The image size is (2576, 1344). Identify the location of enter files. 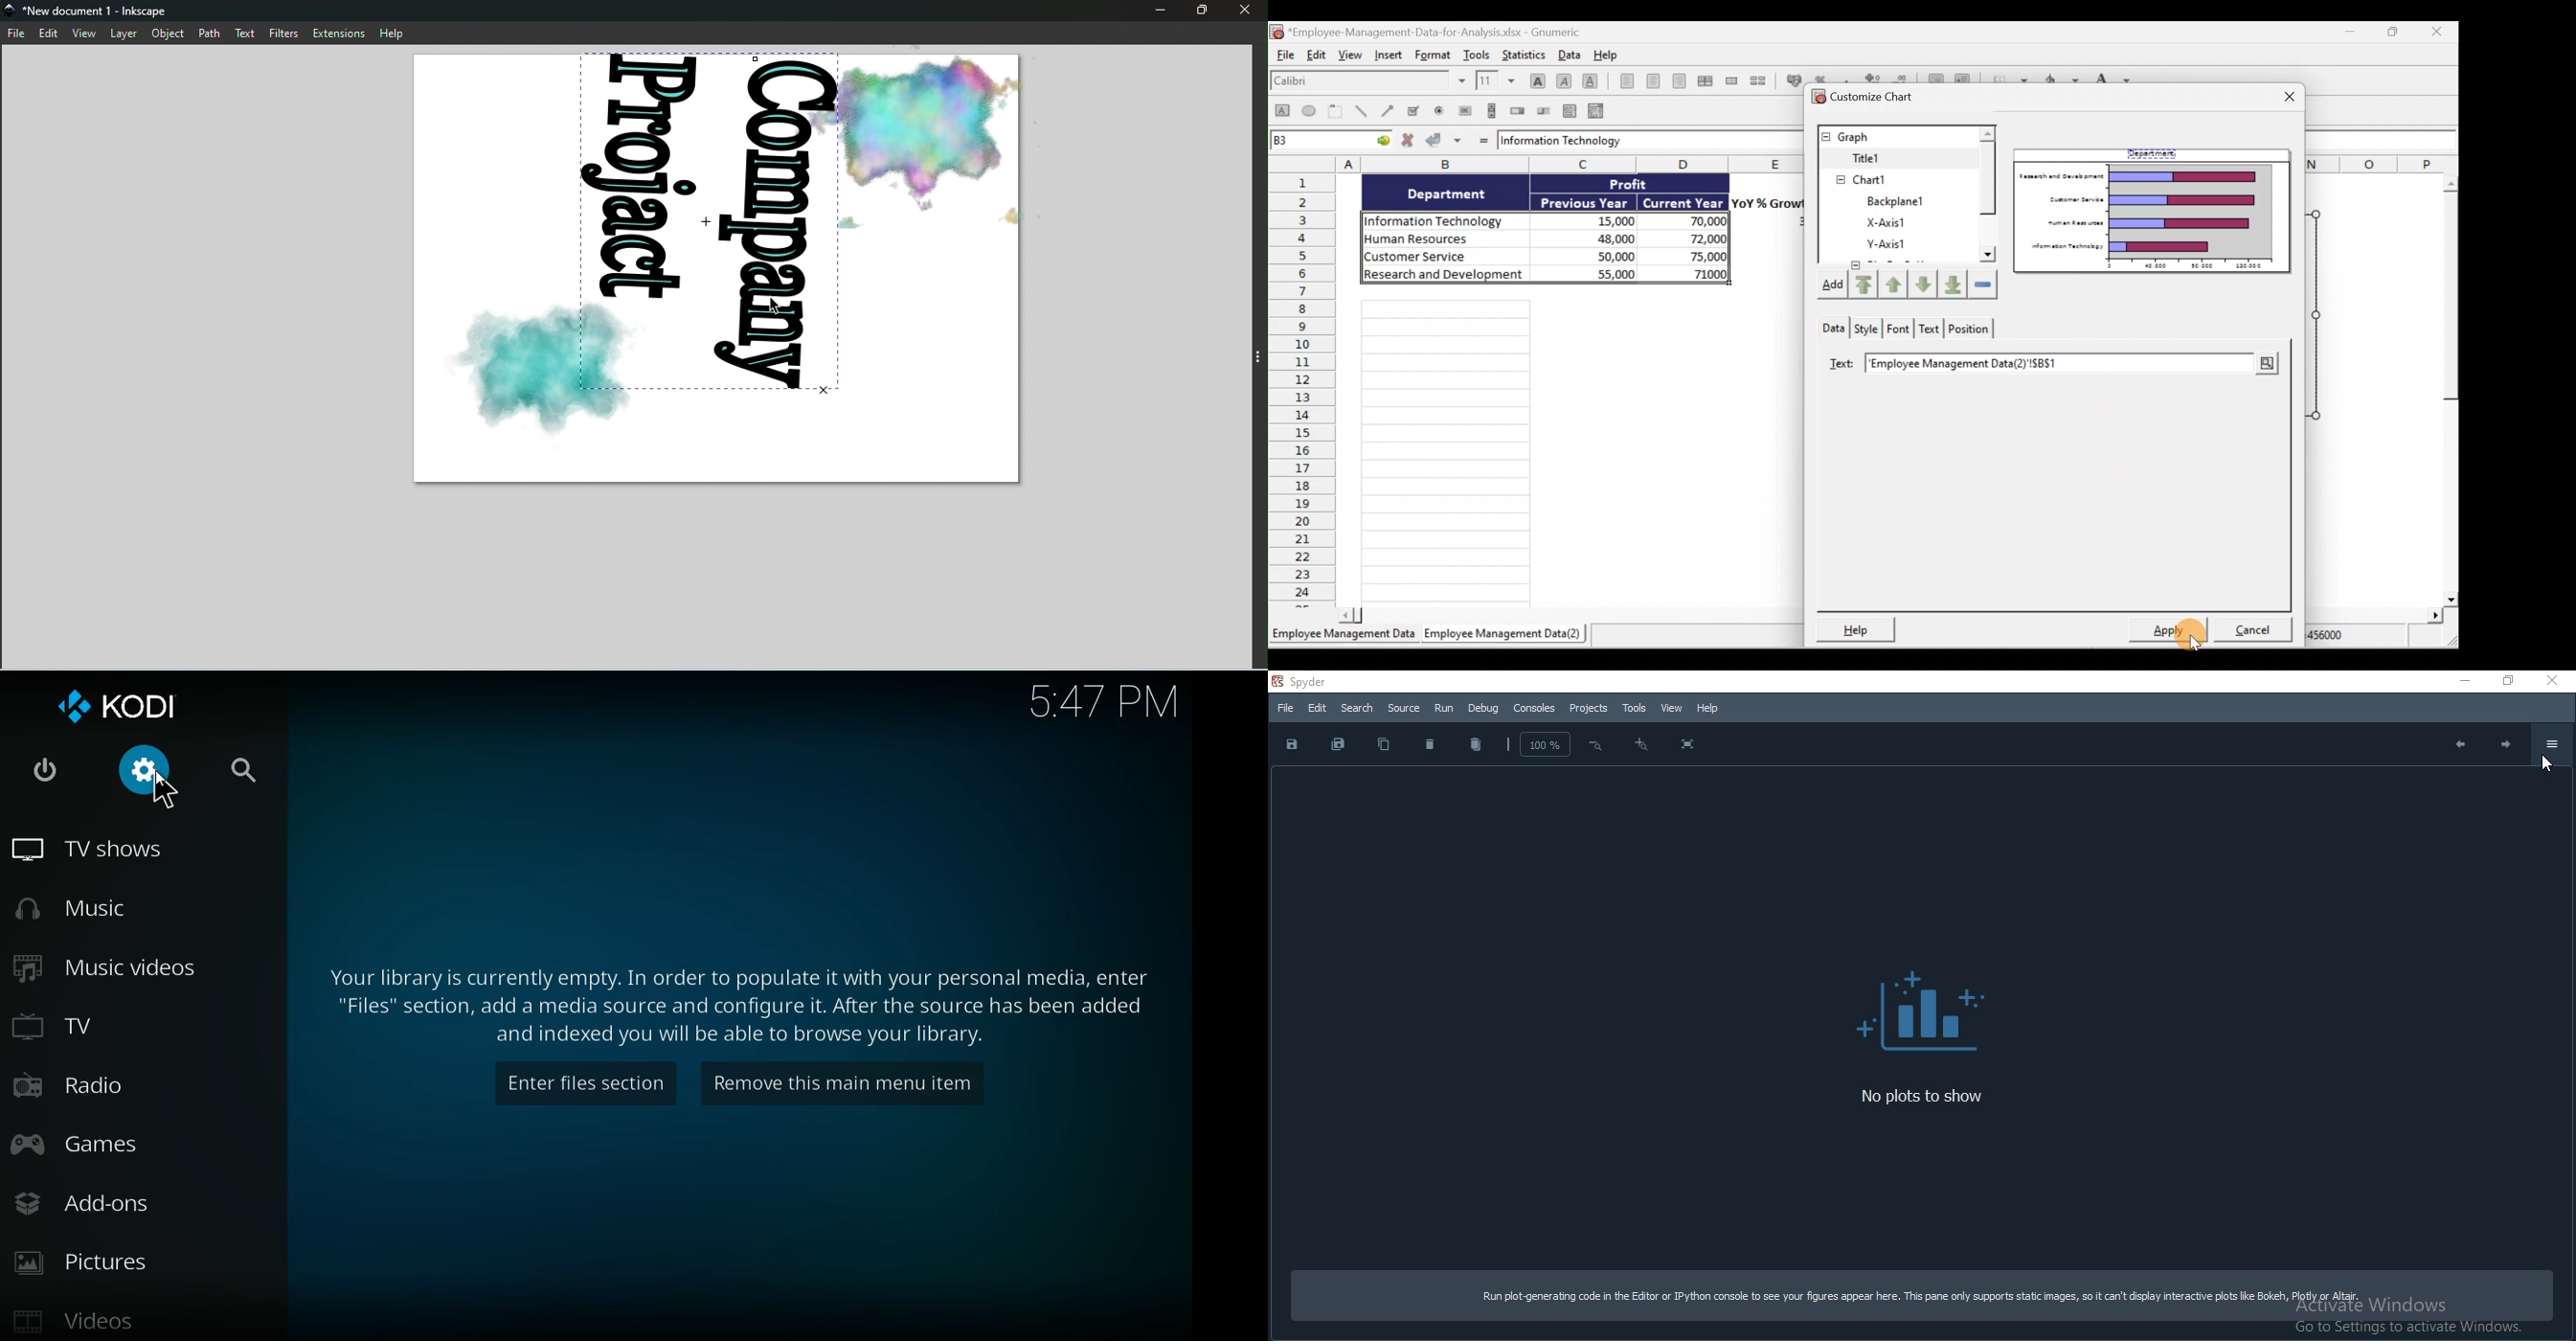
(580, 1083).